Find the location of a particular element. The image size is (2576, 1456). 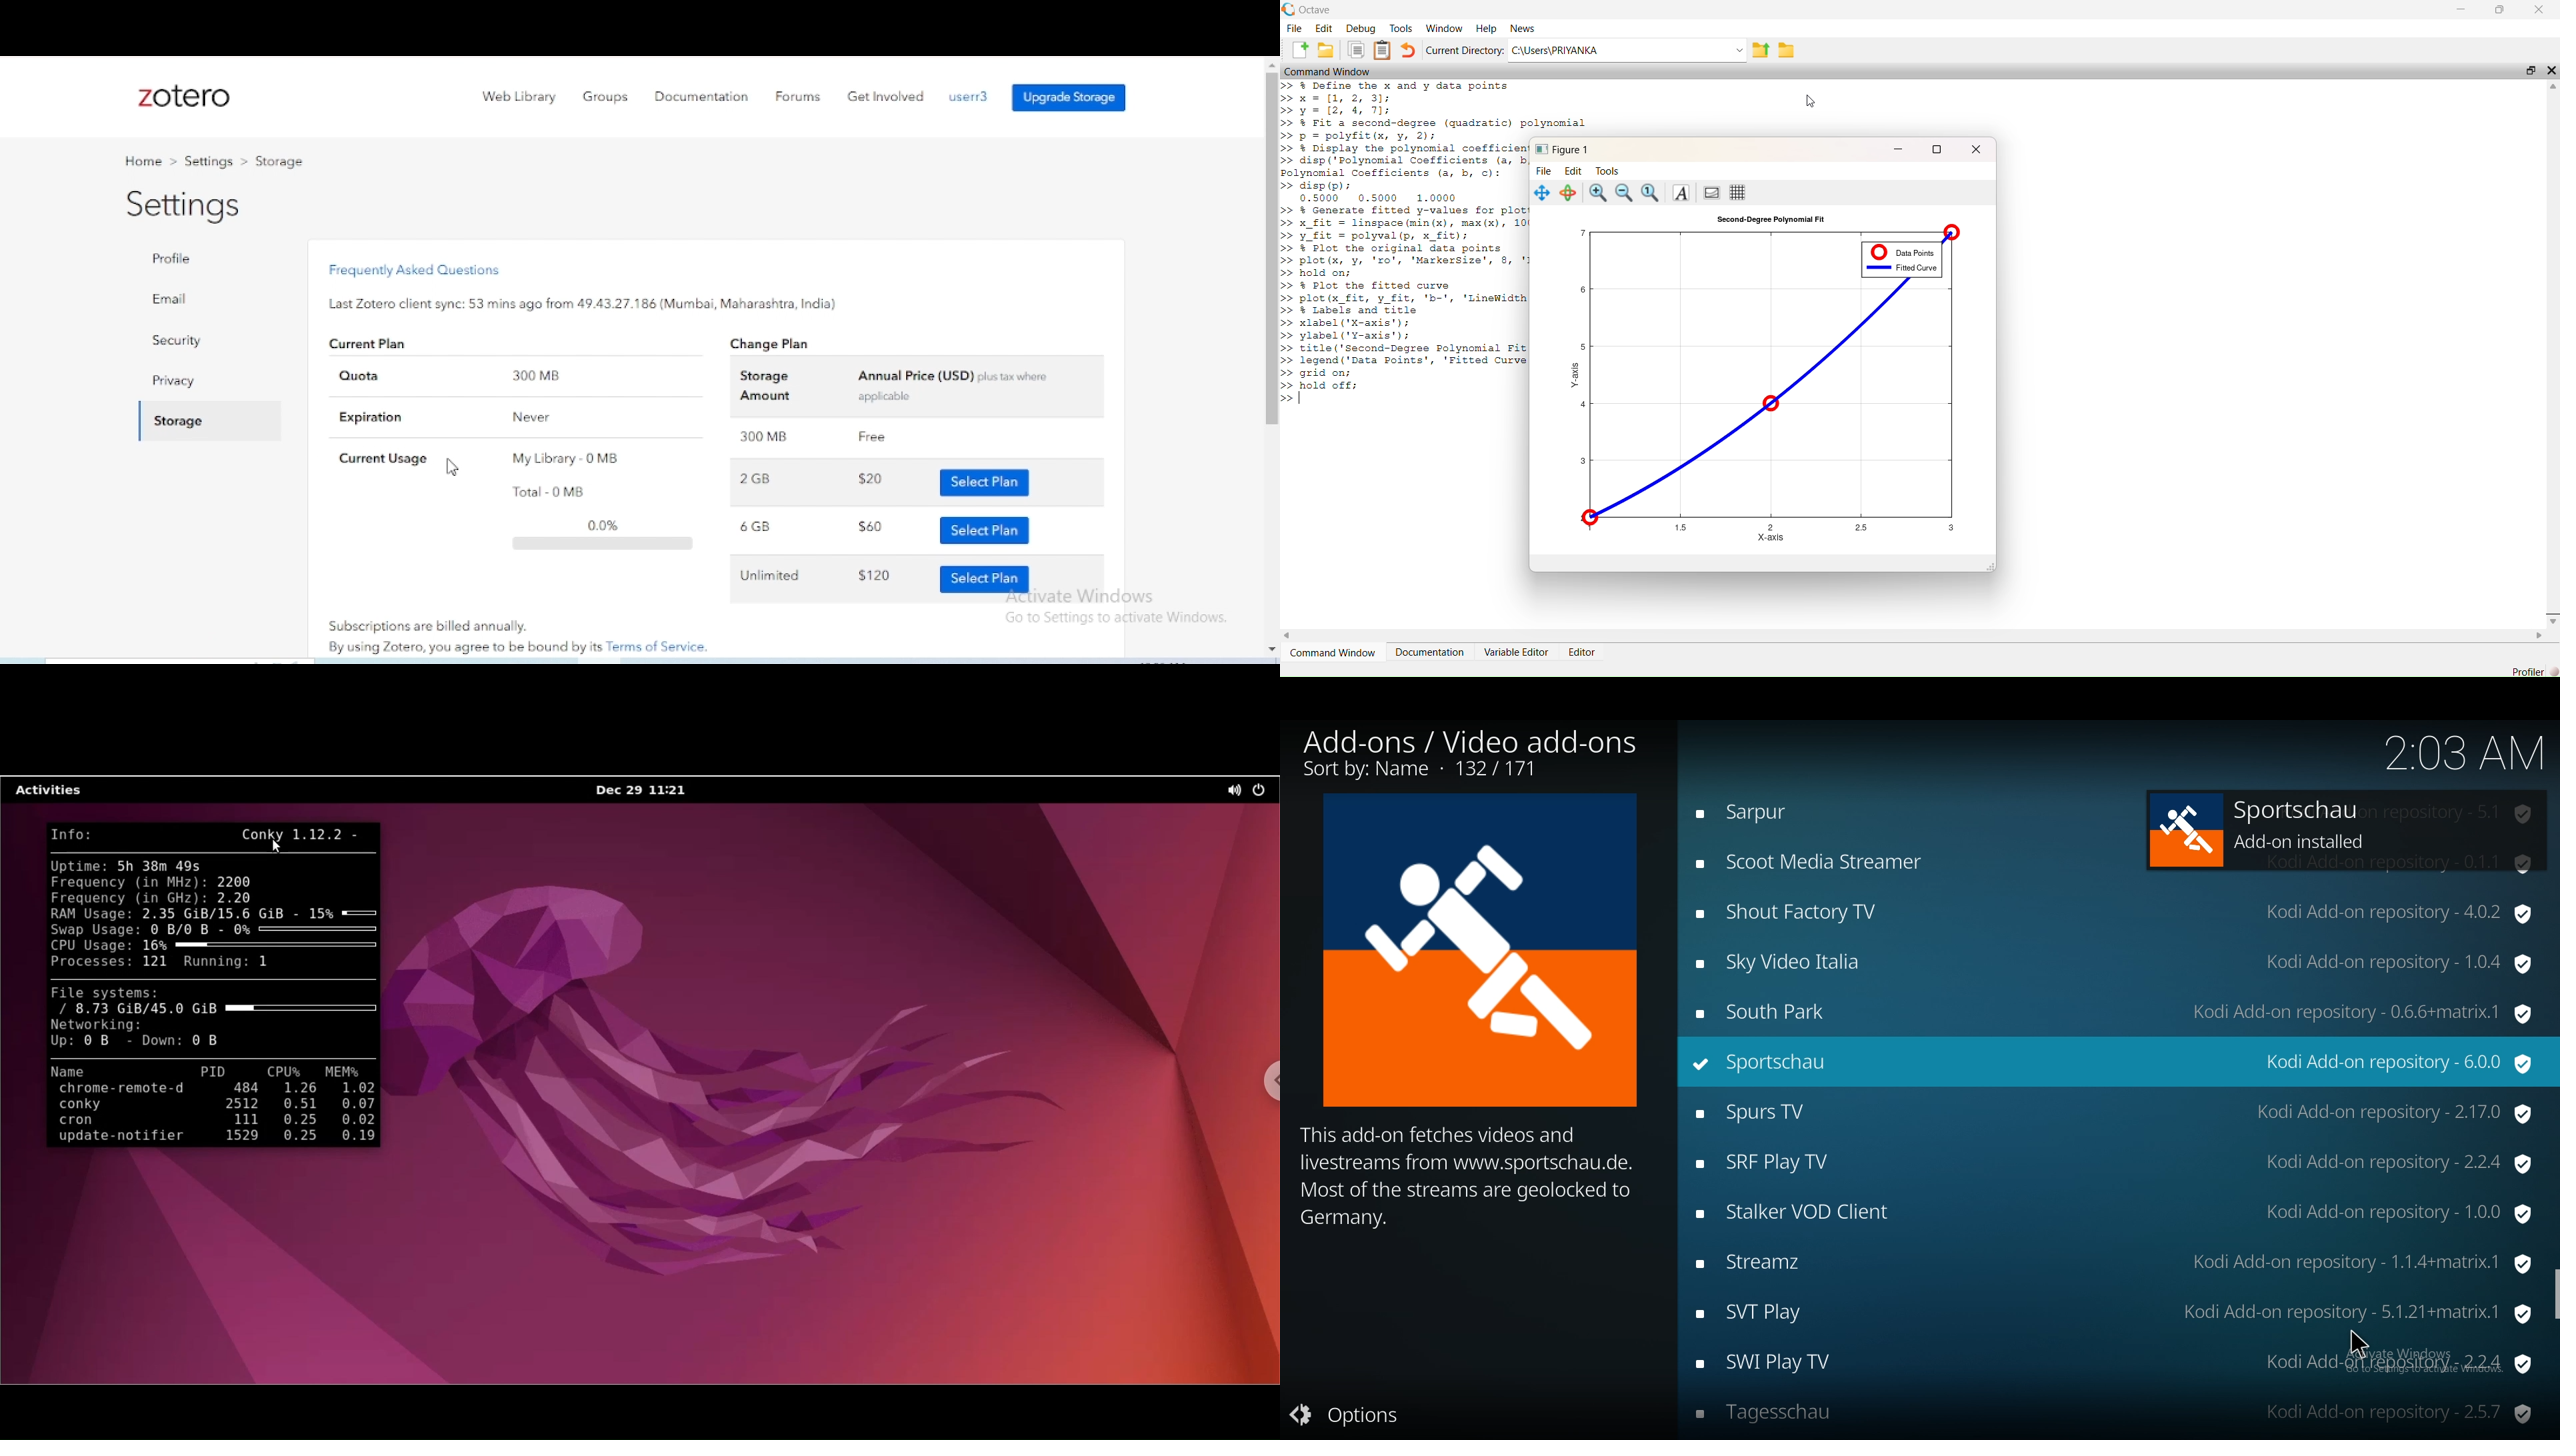

settings is located at coordinates (185, 207).